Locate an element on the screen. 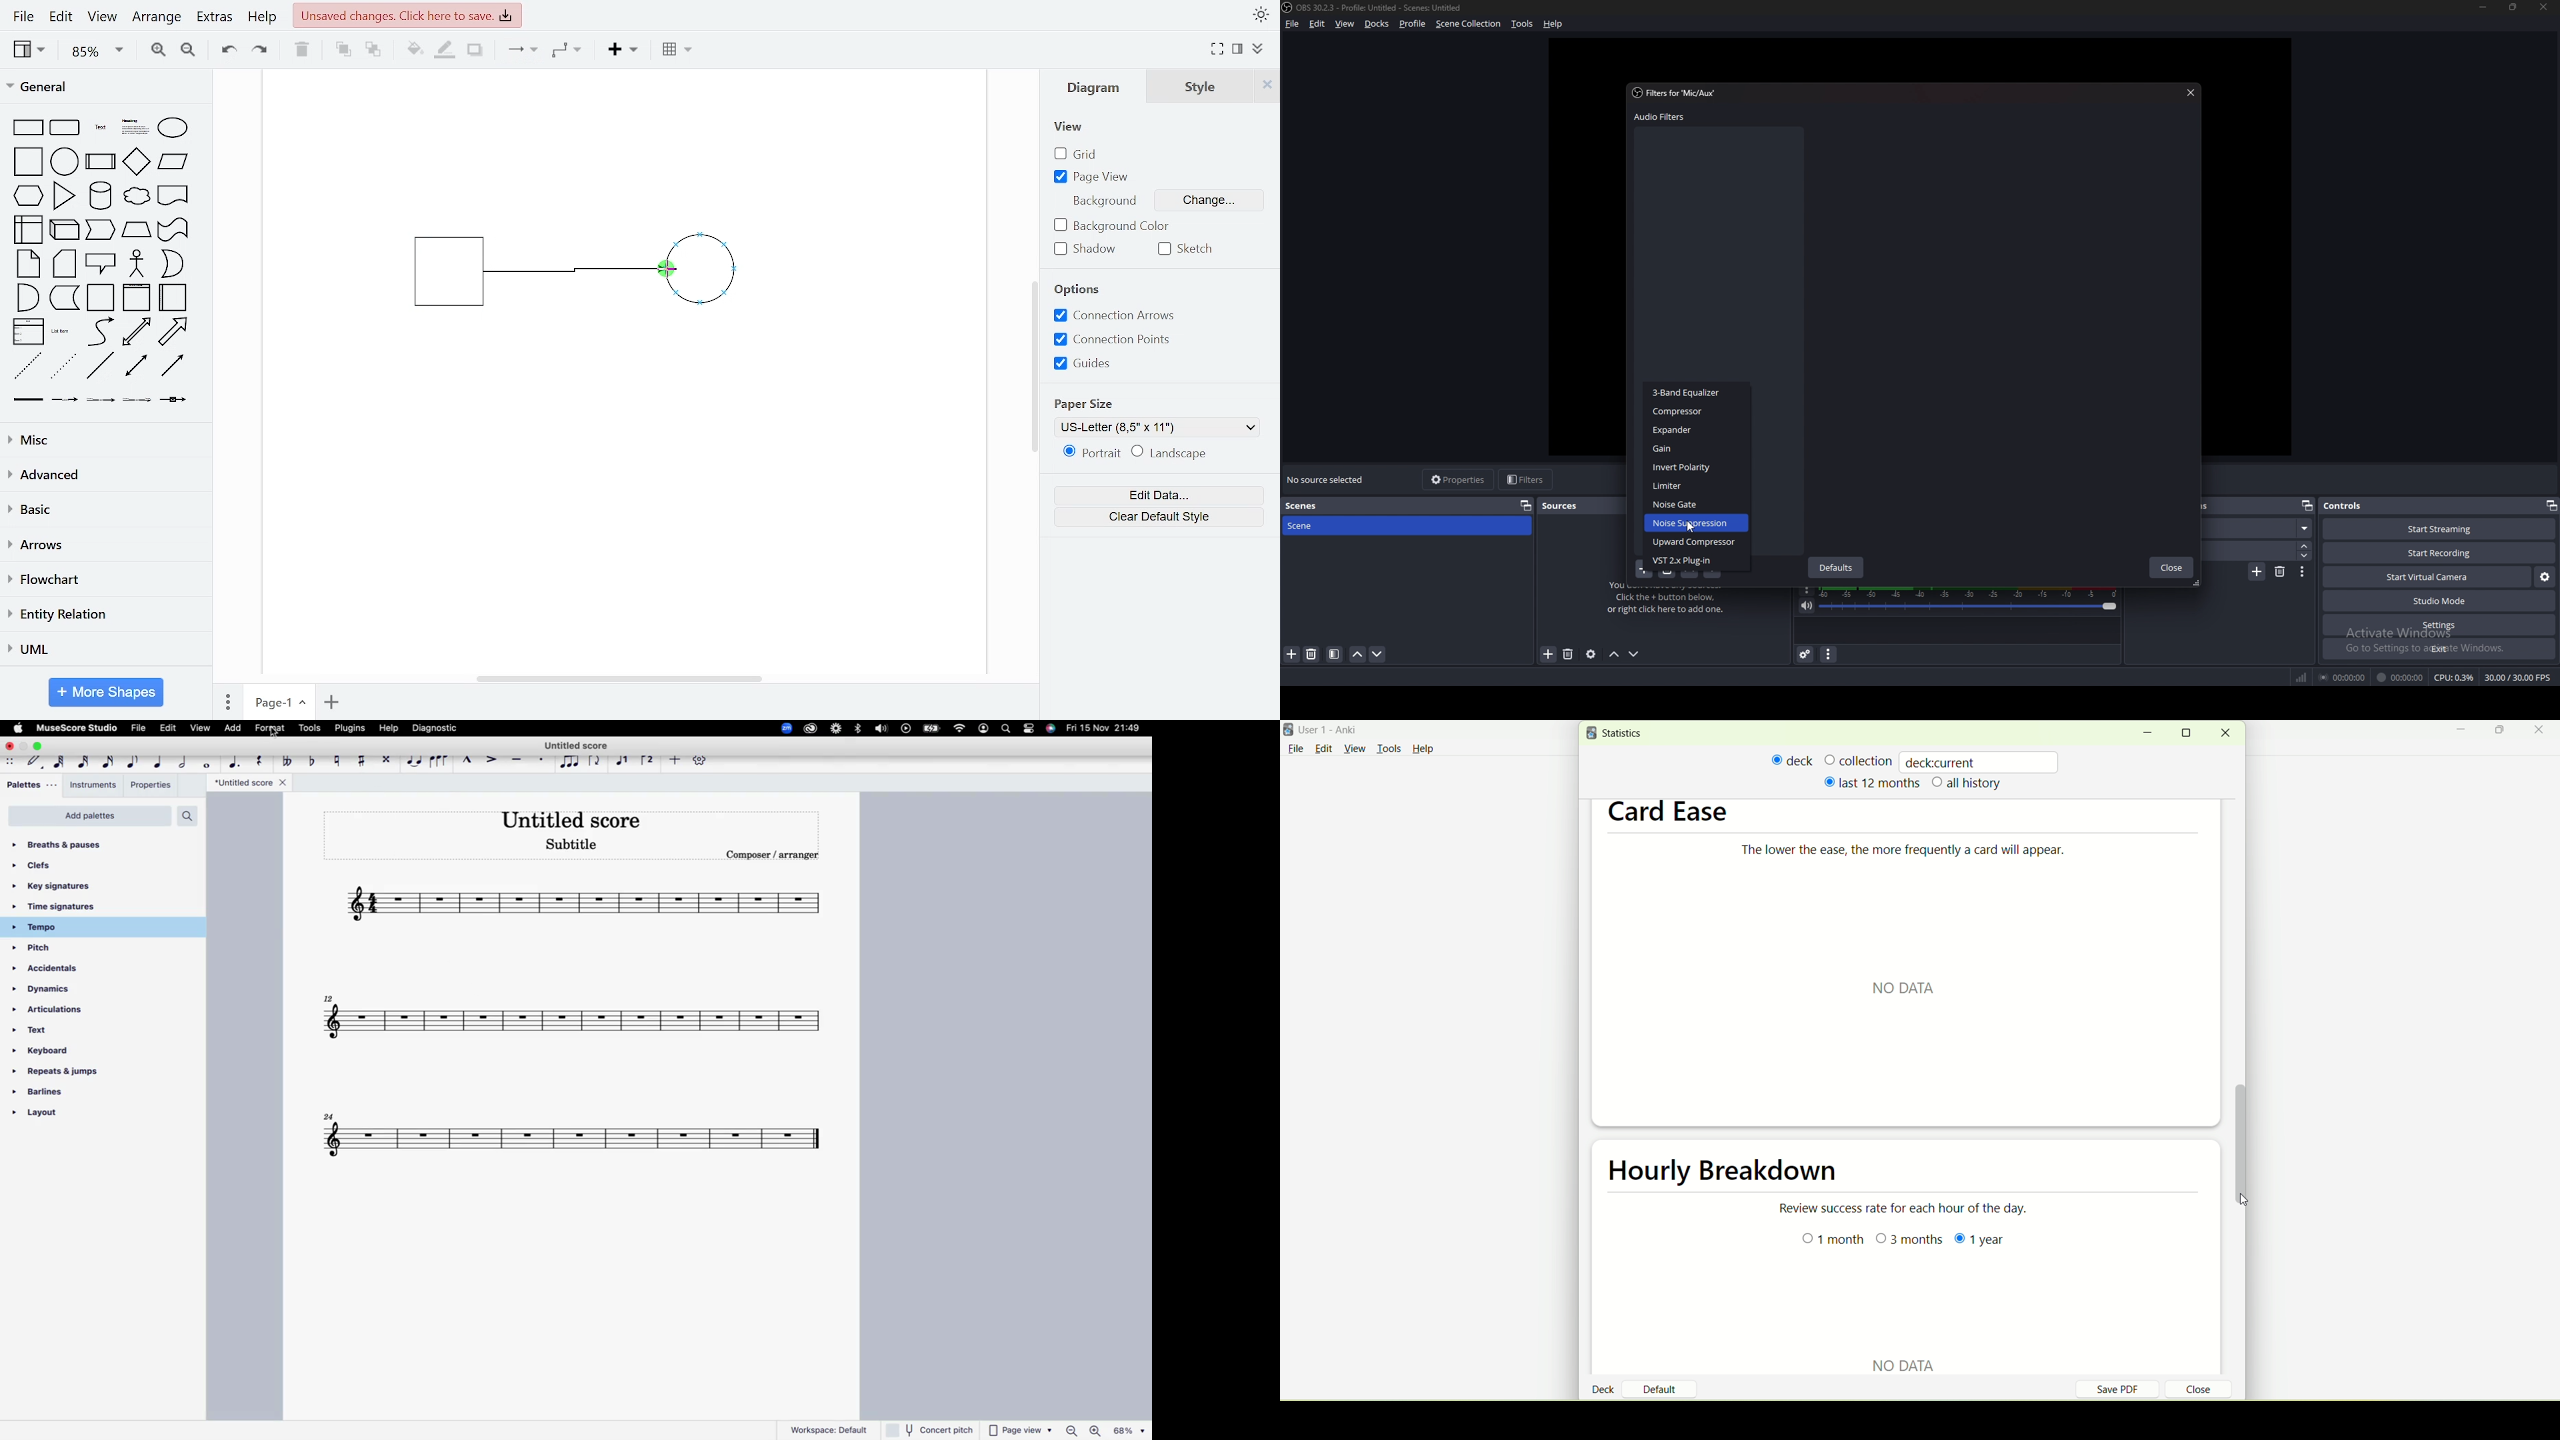 This screenshot has height=1456, width=2576. eighth note is located at coordinates (134, 760).